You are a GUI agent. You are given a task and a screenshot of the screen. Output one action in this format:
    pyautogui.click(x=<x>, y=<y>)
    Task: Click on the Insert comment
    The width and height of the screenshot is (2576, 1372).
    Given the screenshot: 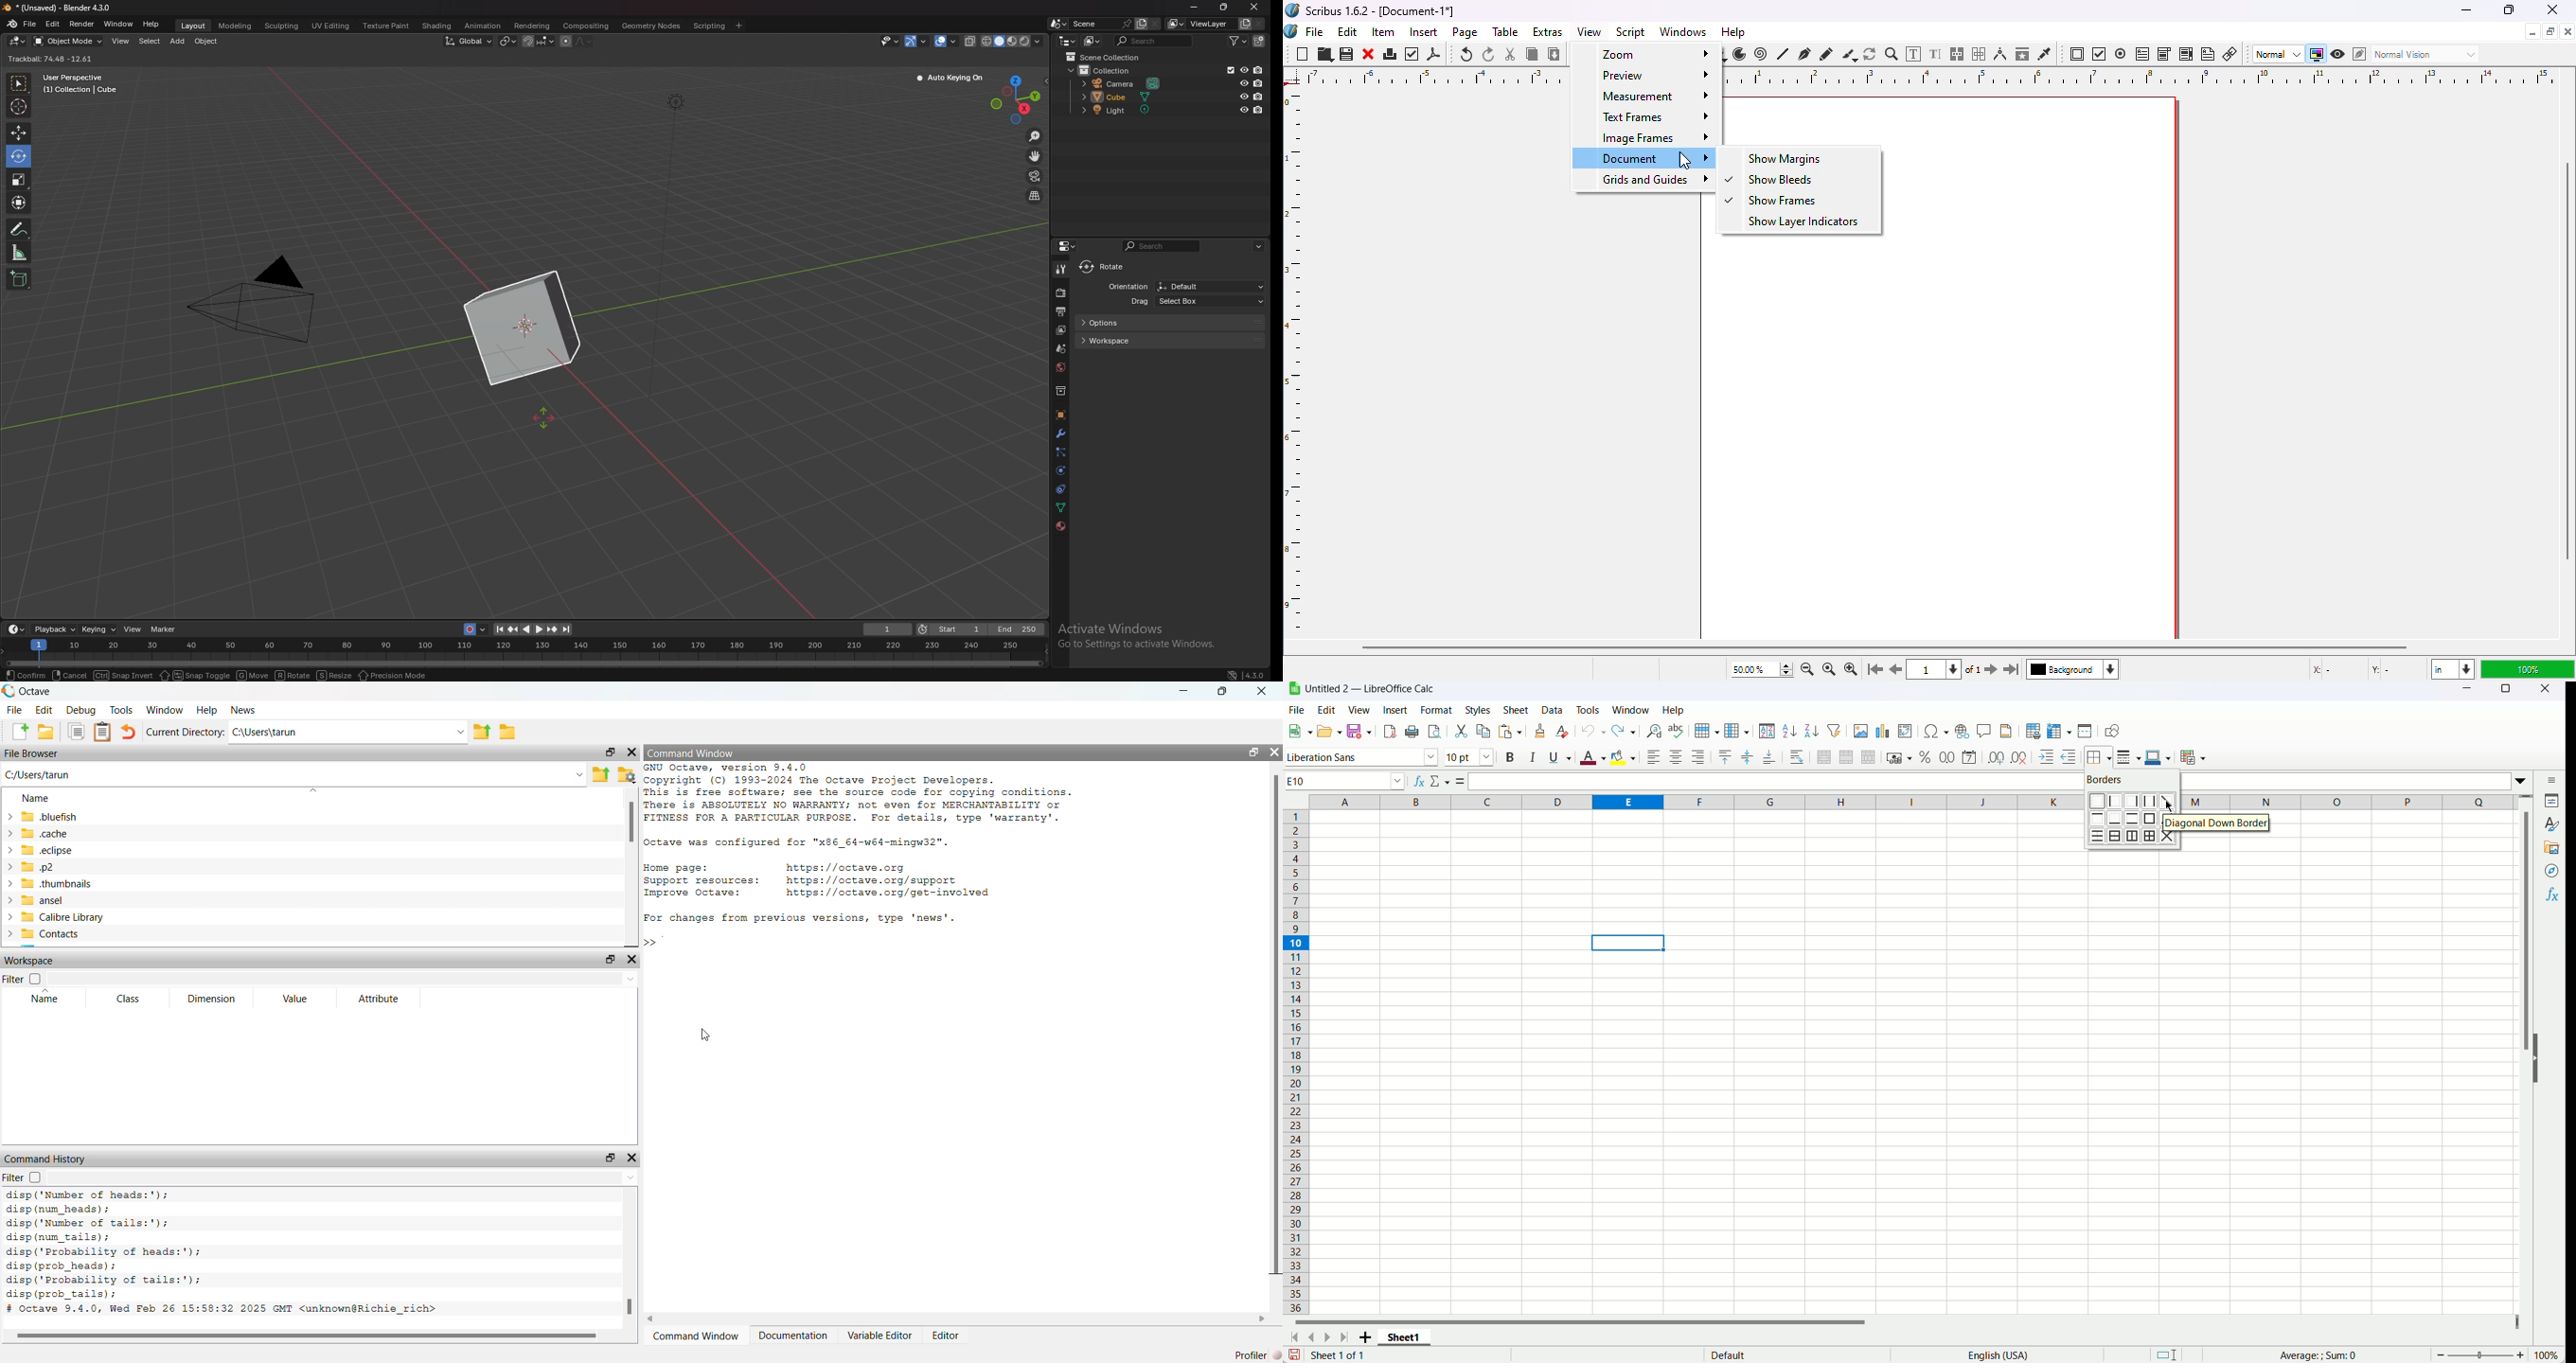 What is the action you would take?
    pyautogui.click(x=1984, y=731)
    